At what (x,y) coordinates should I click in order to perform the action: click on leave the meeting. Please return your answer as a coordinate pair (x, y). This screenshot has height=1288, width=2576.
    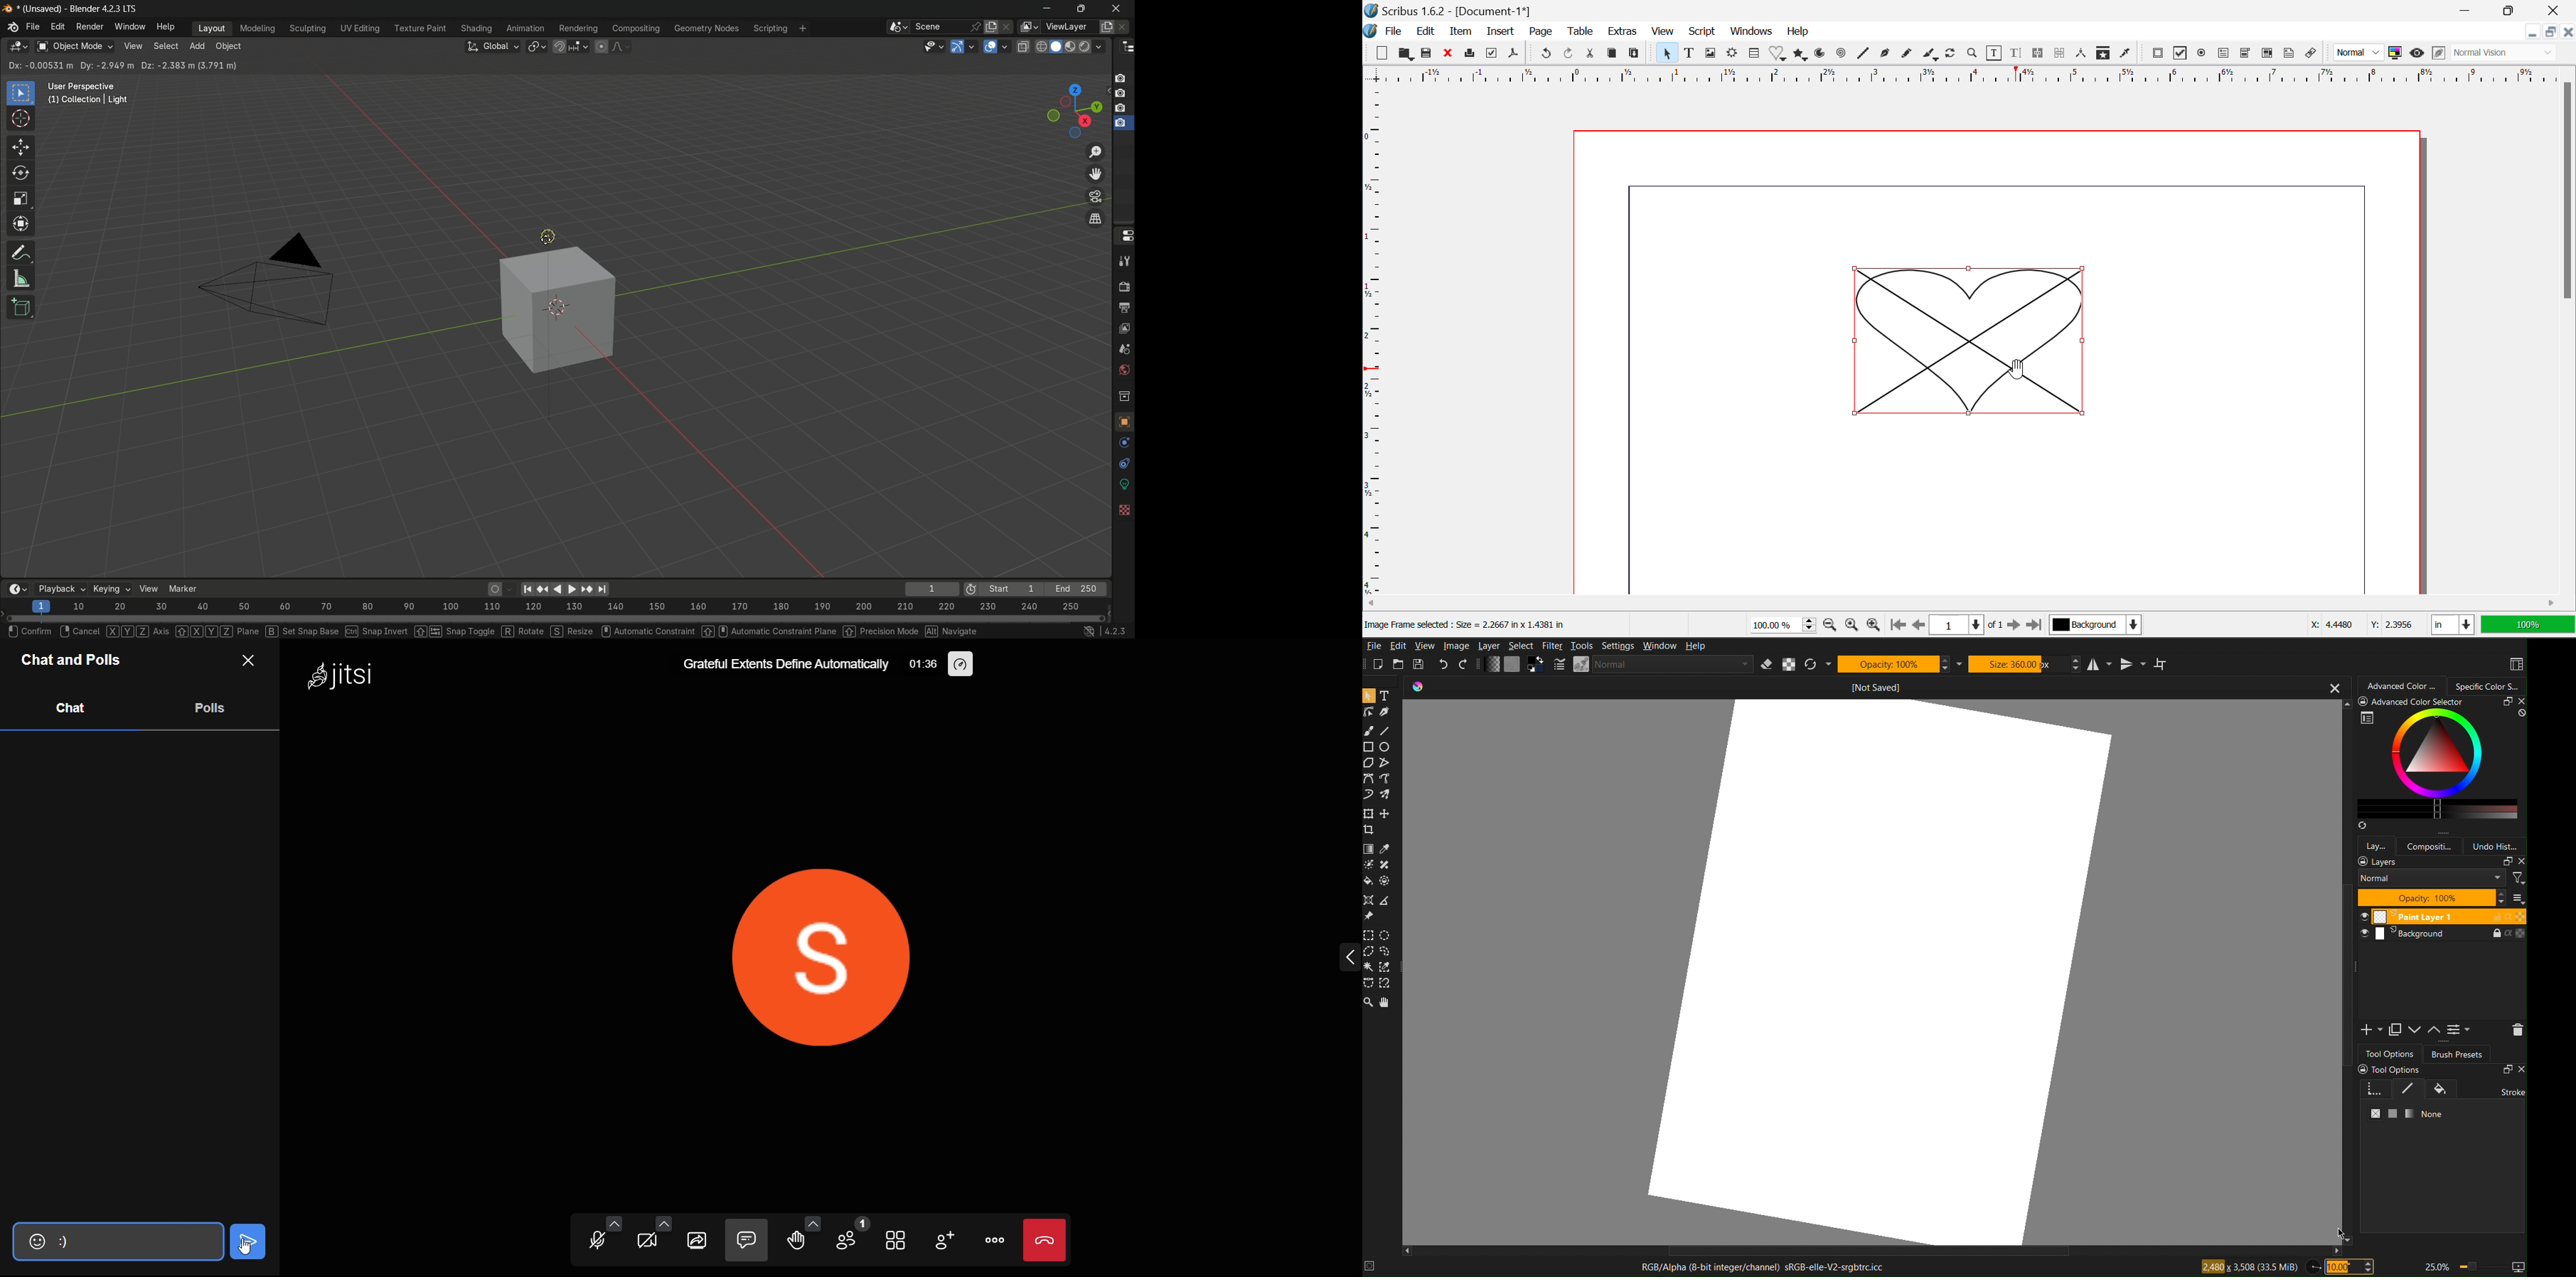
    Looking at the image, I should click on (1047, 1238).